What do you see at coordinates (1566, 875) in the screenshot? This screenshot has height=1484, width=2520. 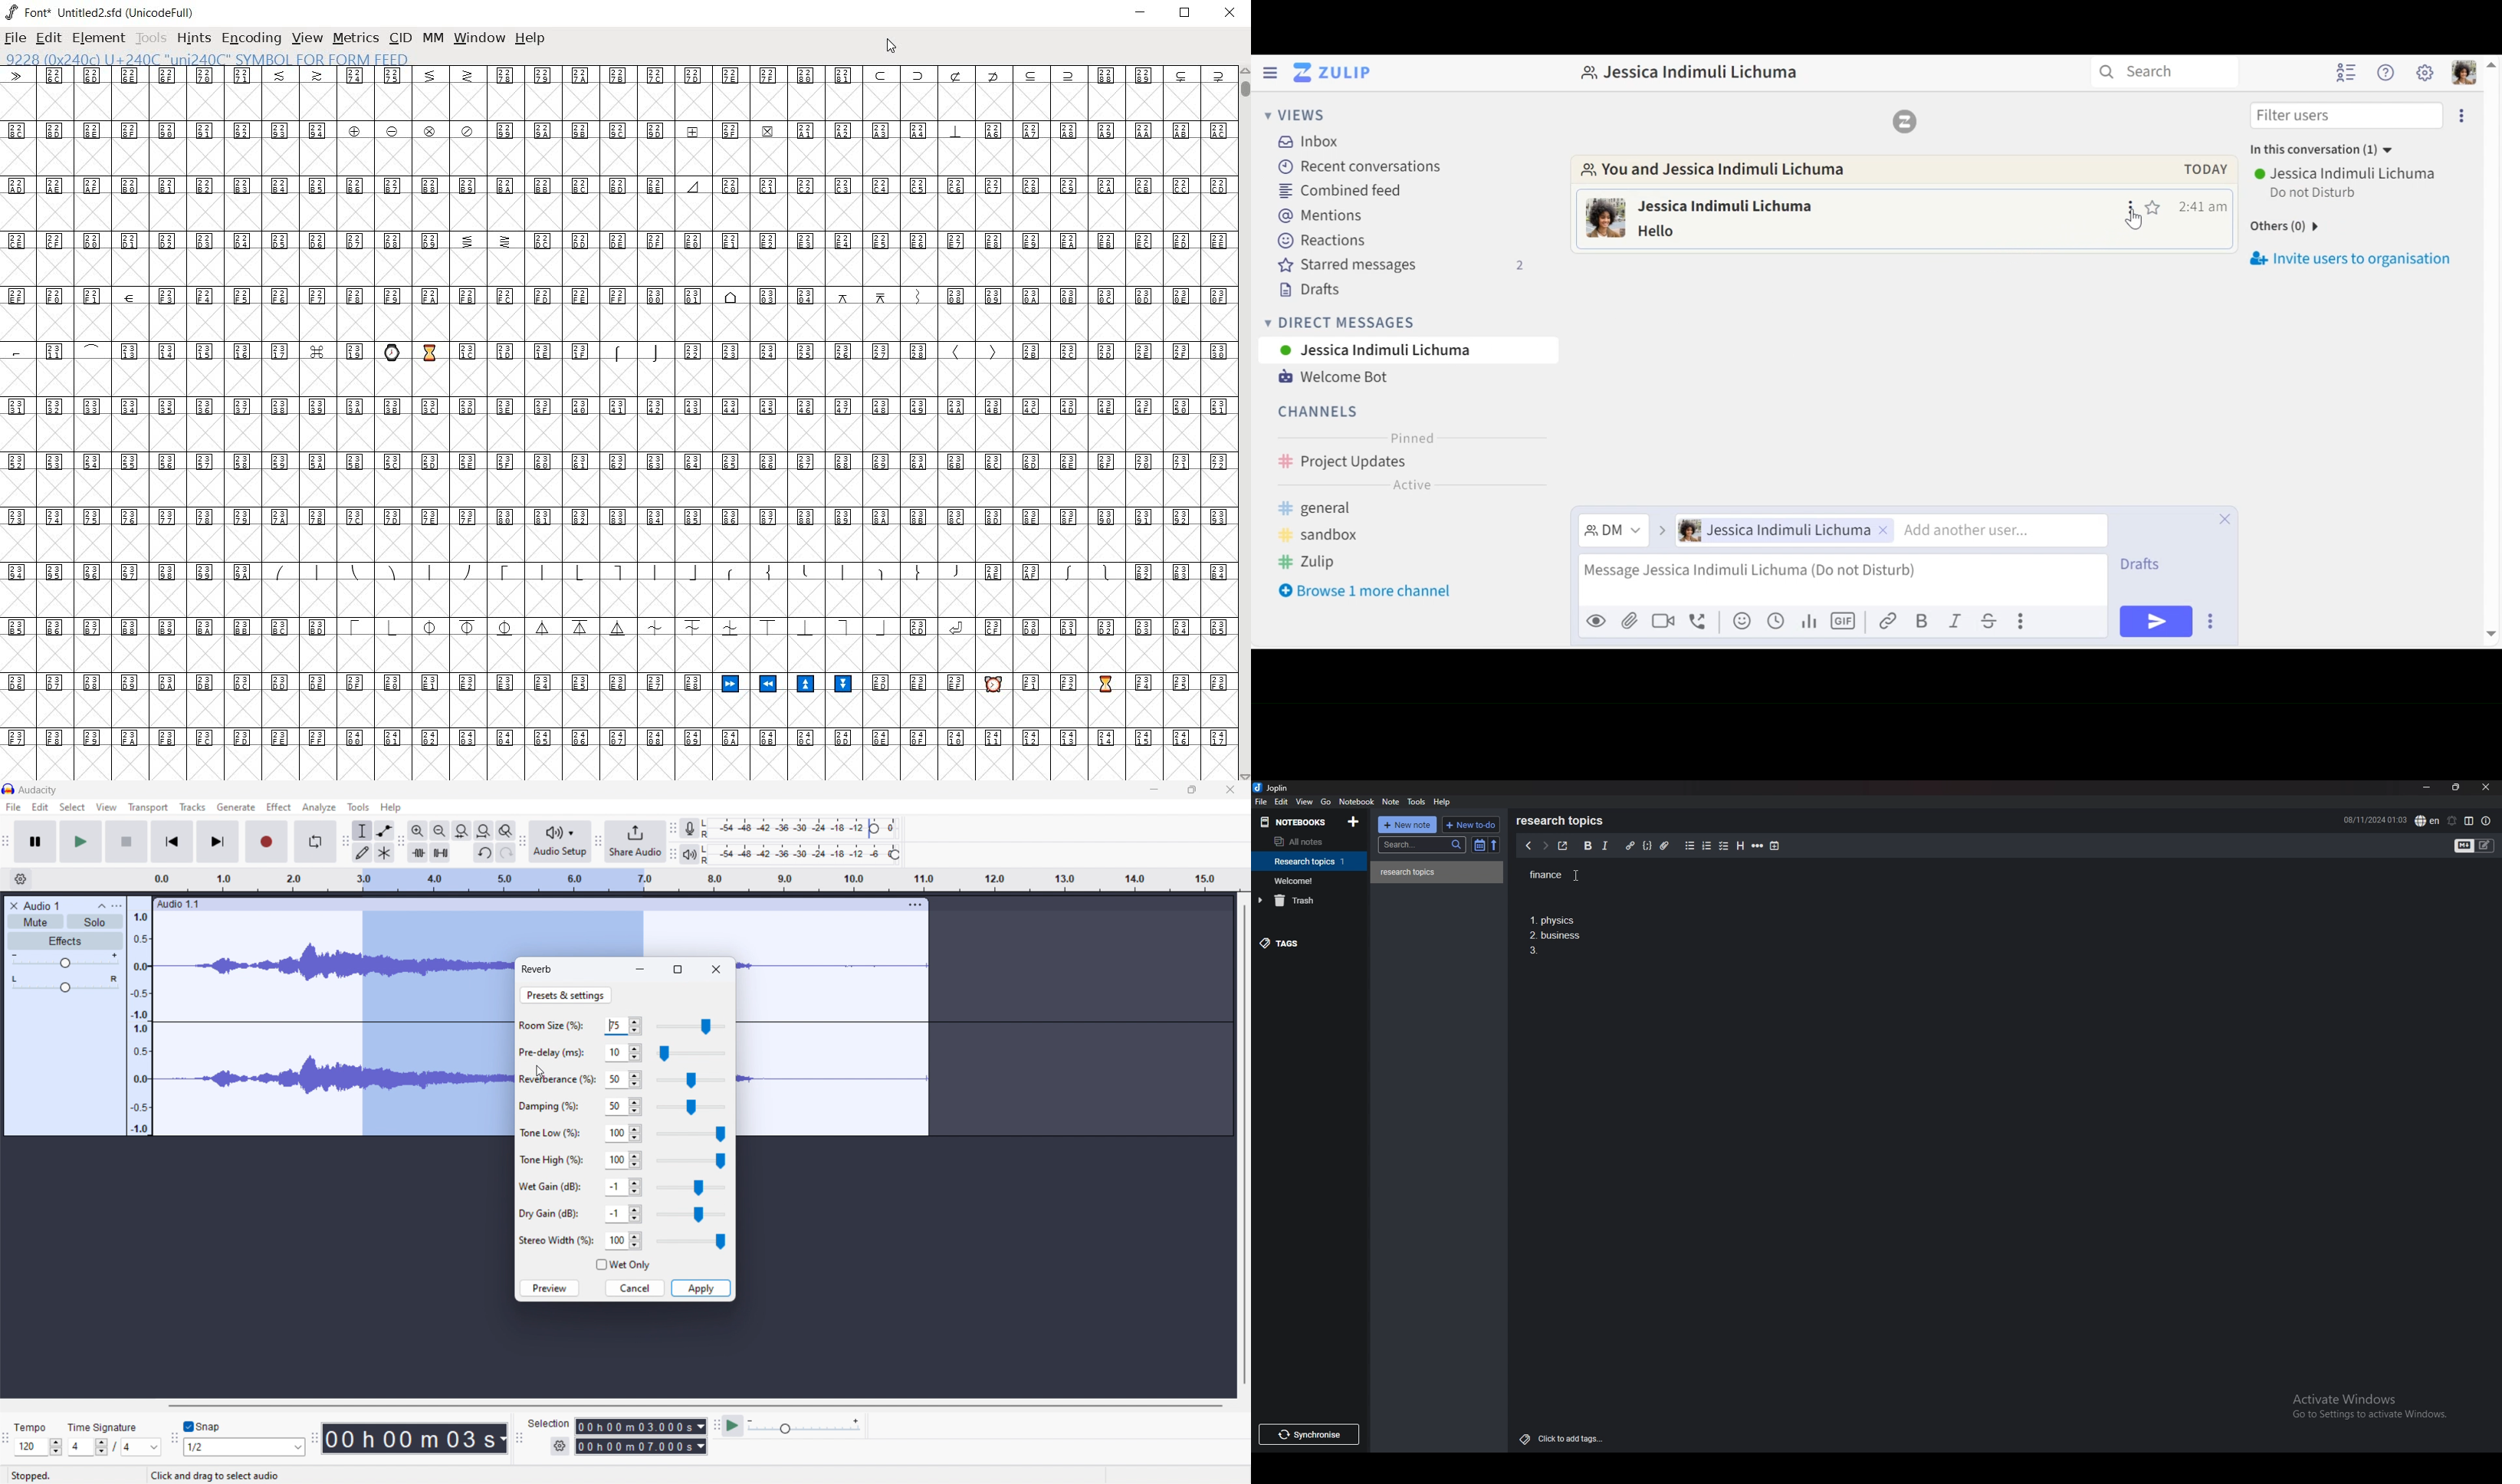 I see ` finance` at bounding box center [1566, 875].